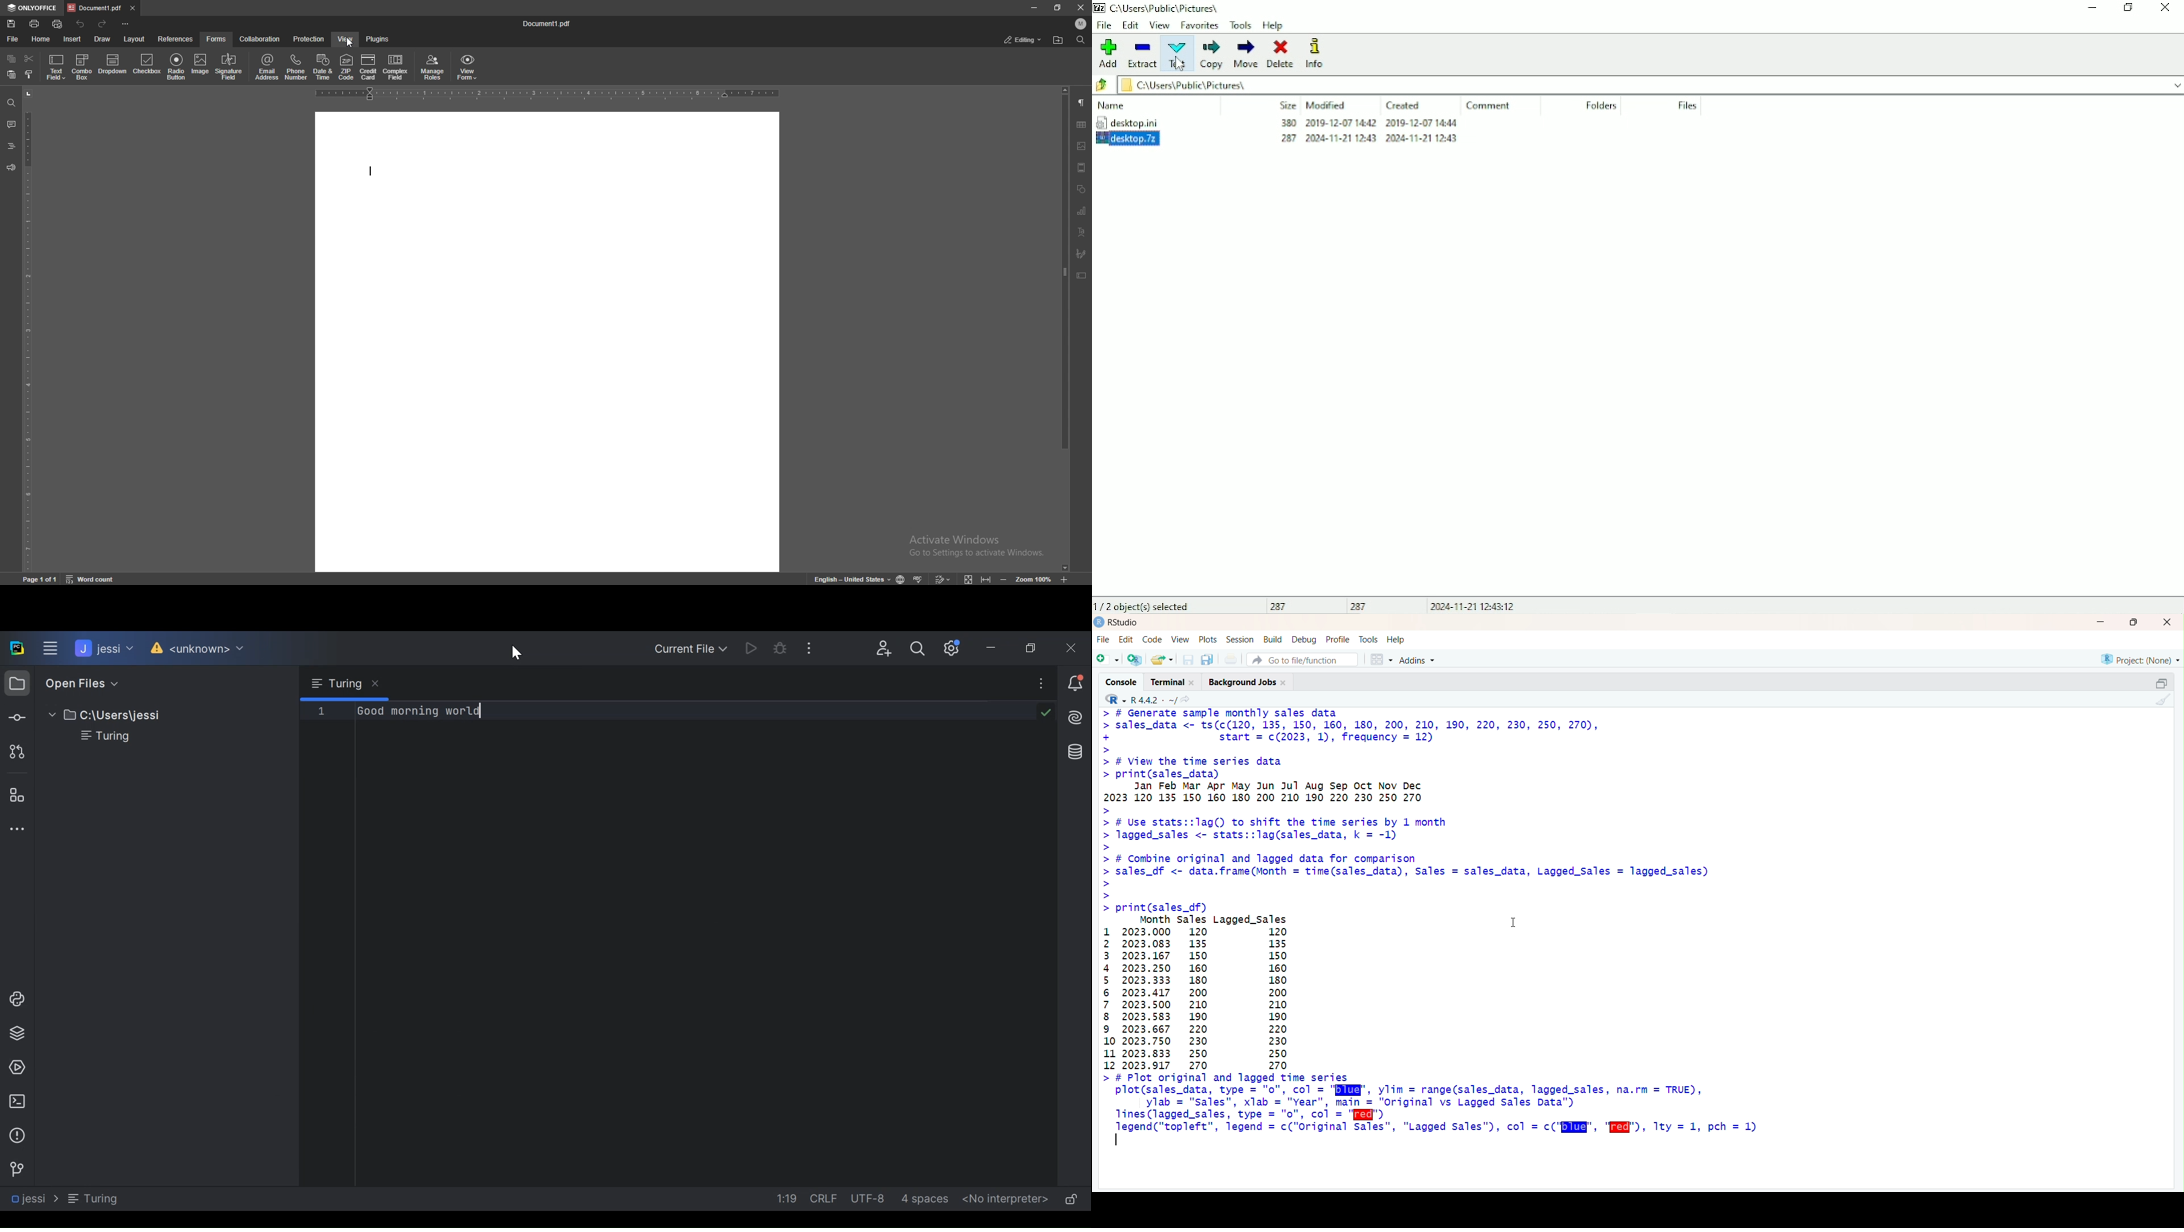  I want to click on vertical scale, so click(28, 330).